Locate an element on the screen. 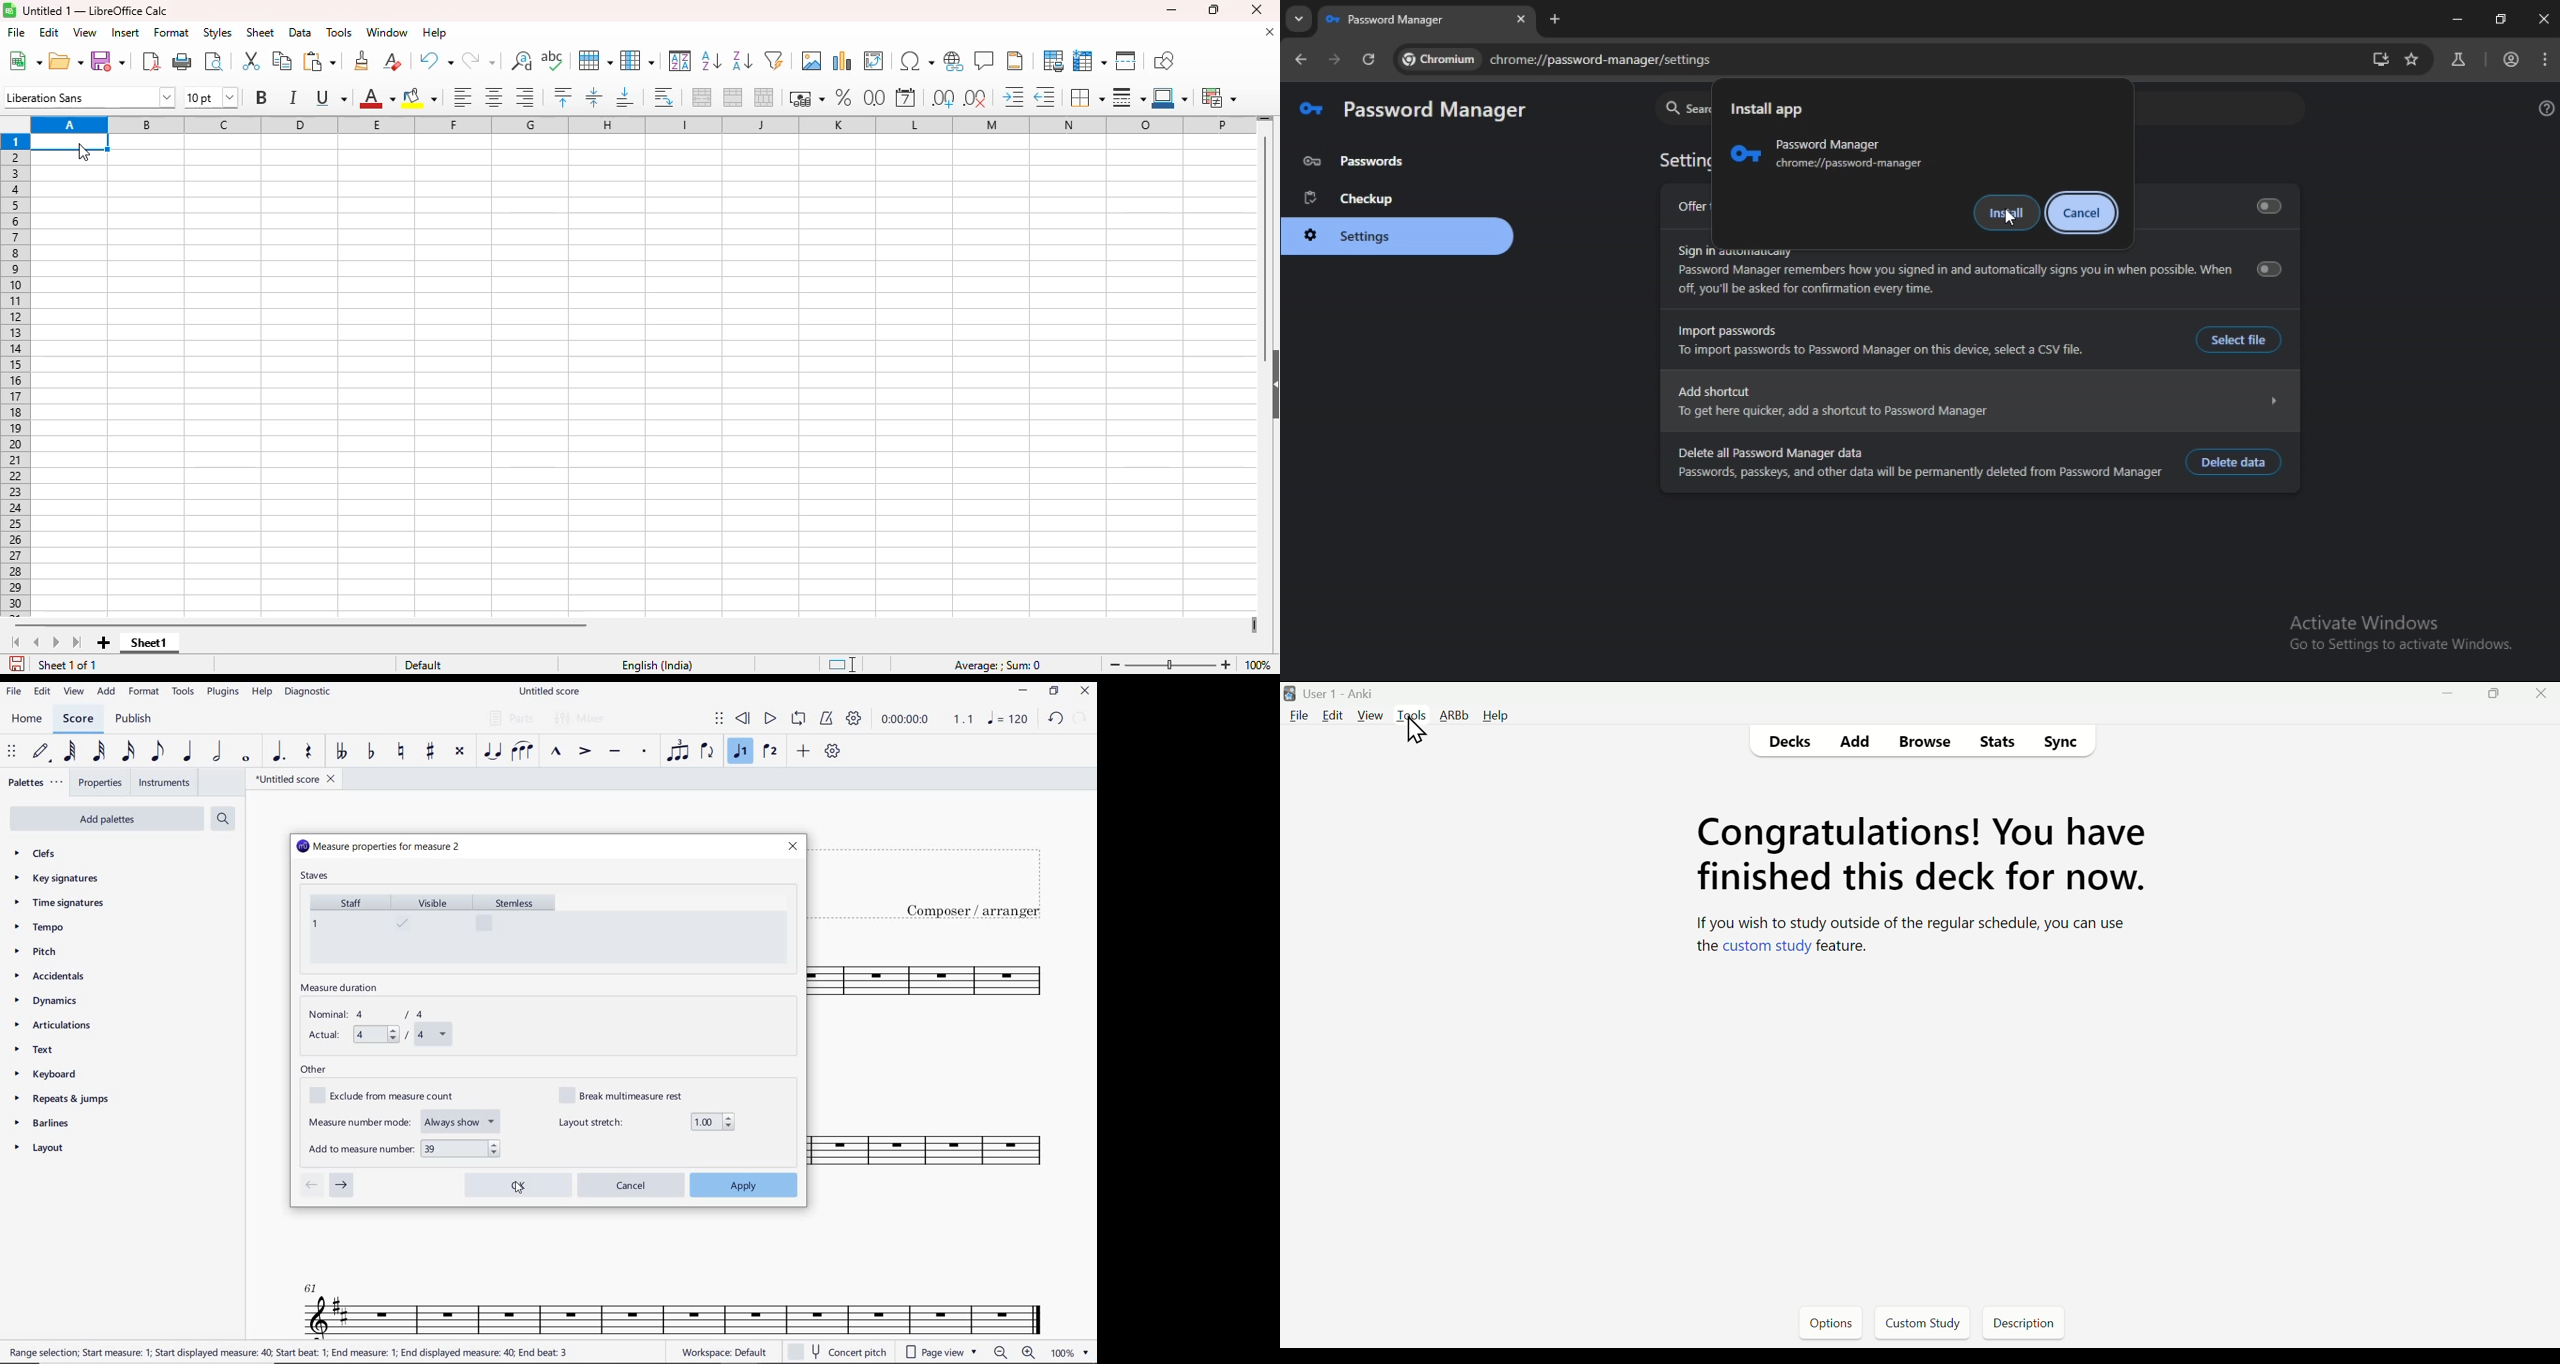 Image resolution: width=2576 pixels, height=1372 pixels. typing is located at coordinates (70, 142).